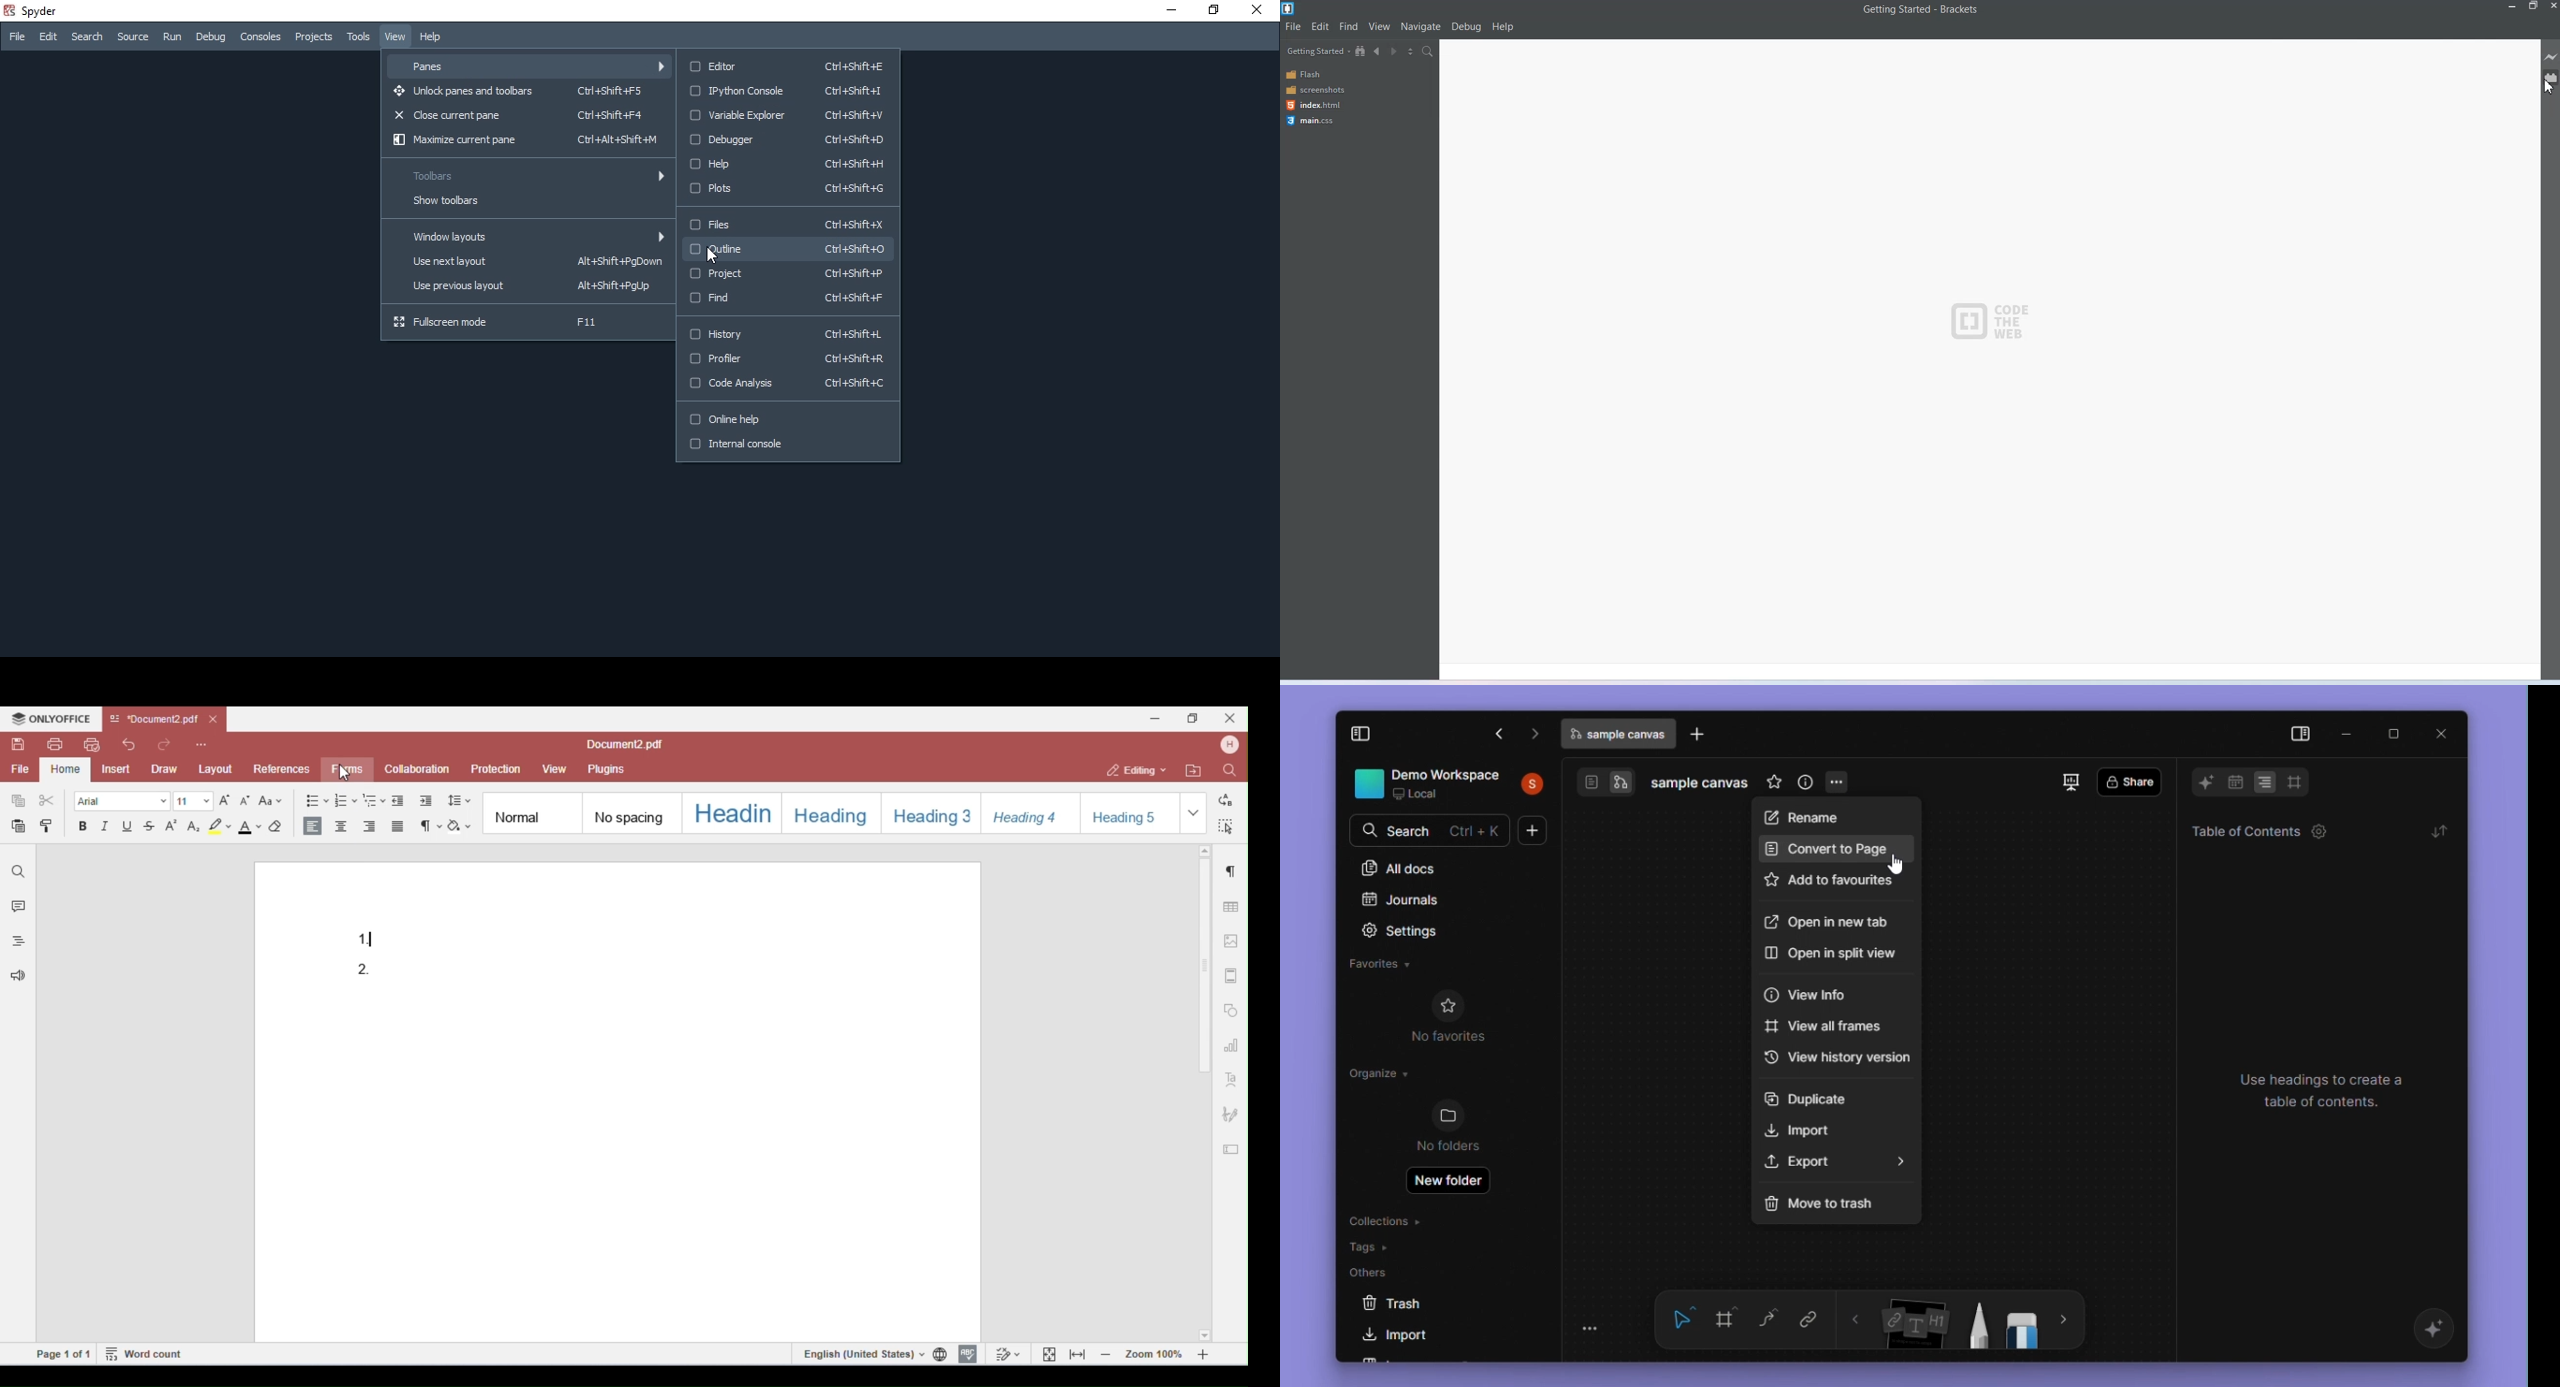 Image resolution: width=2576 pixels, height=1400 pixels. Describe the element at coordinates (1827, 848) in the screenshot. I see `Convert to page` at that location.